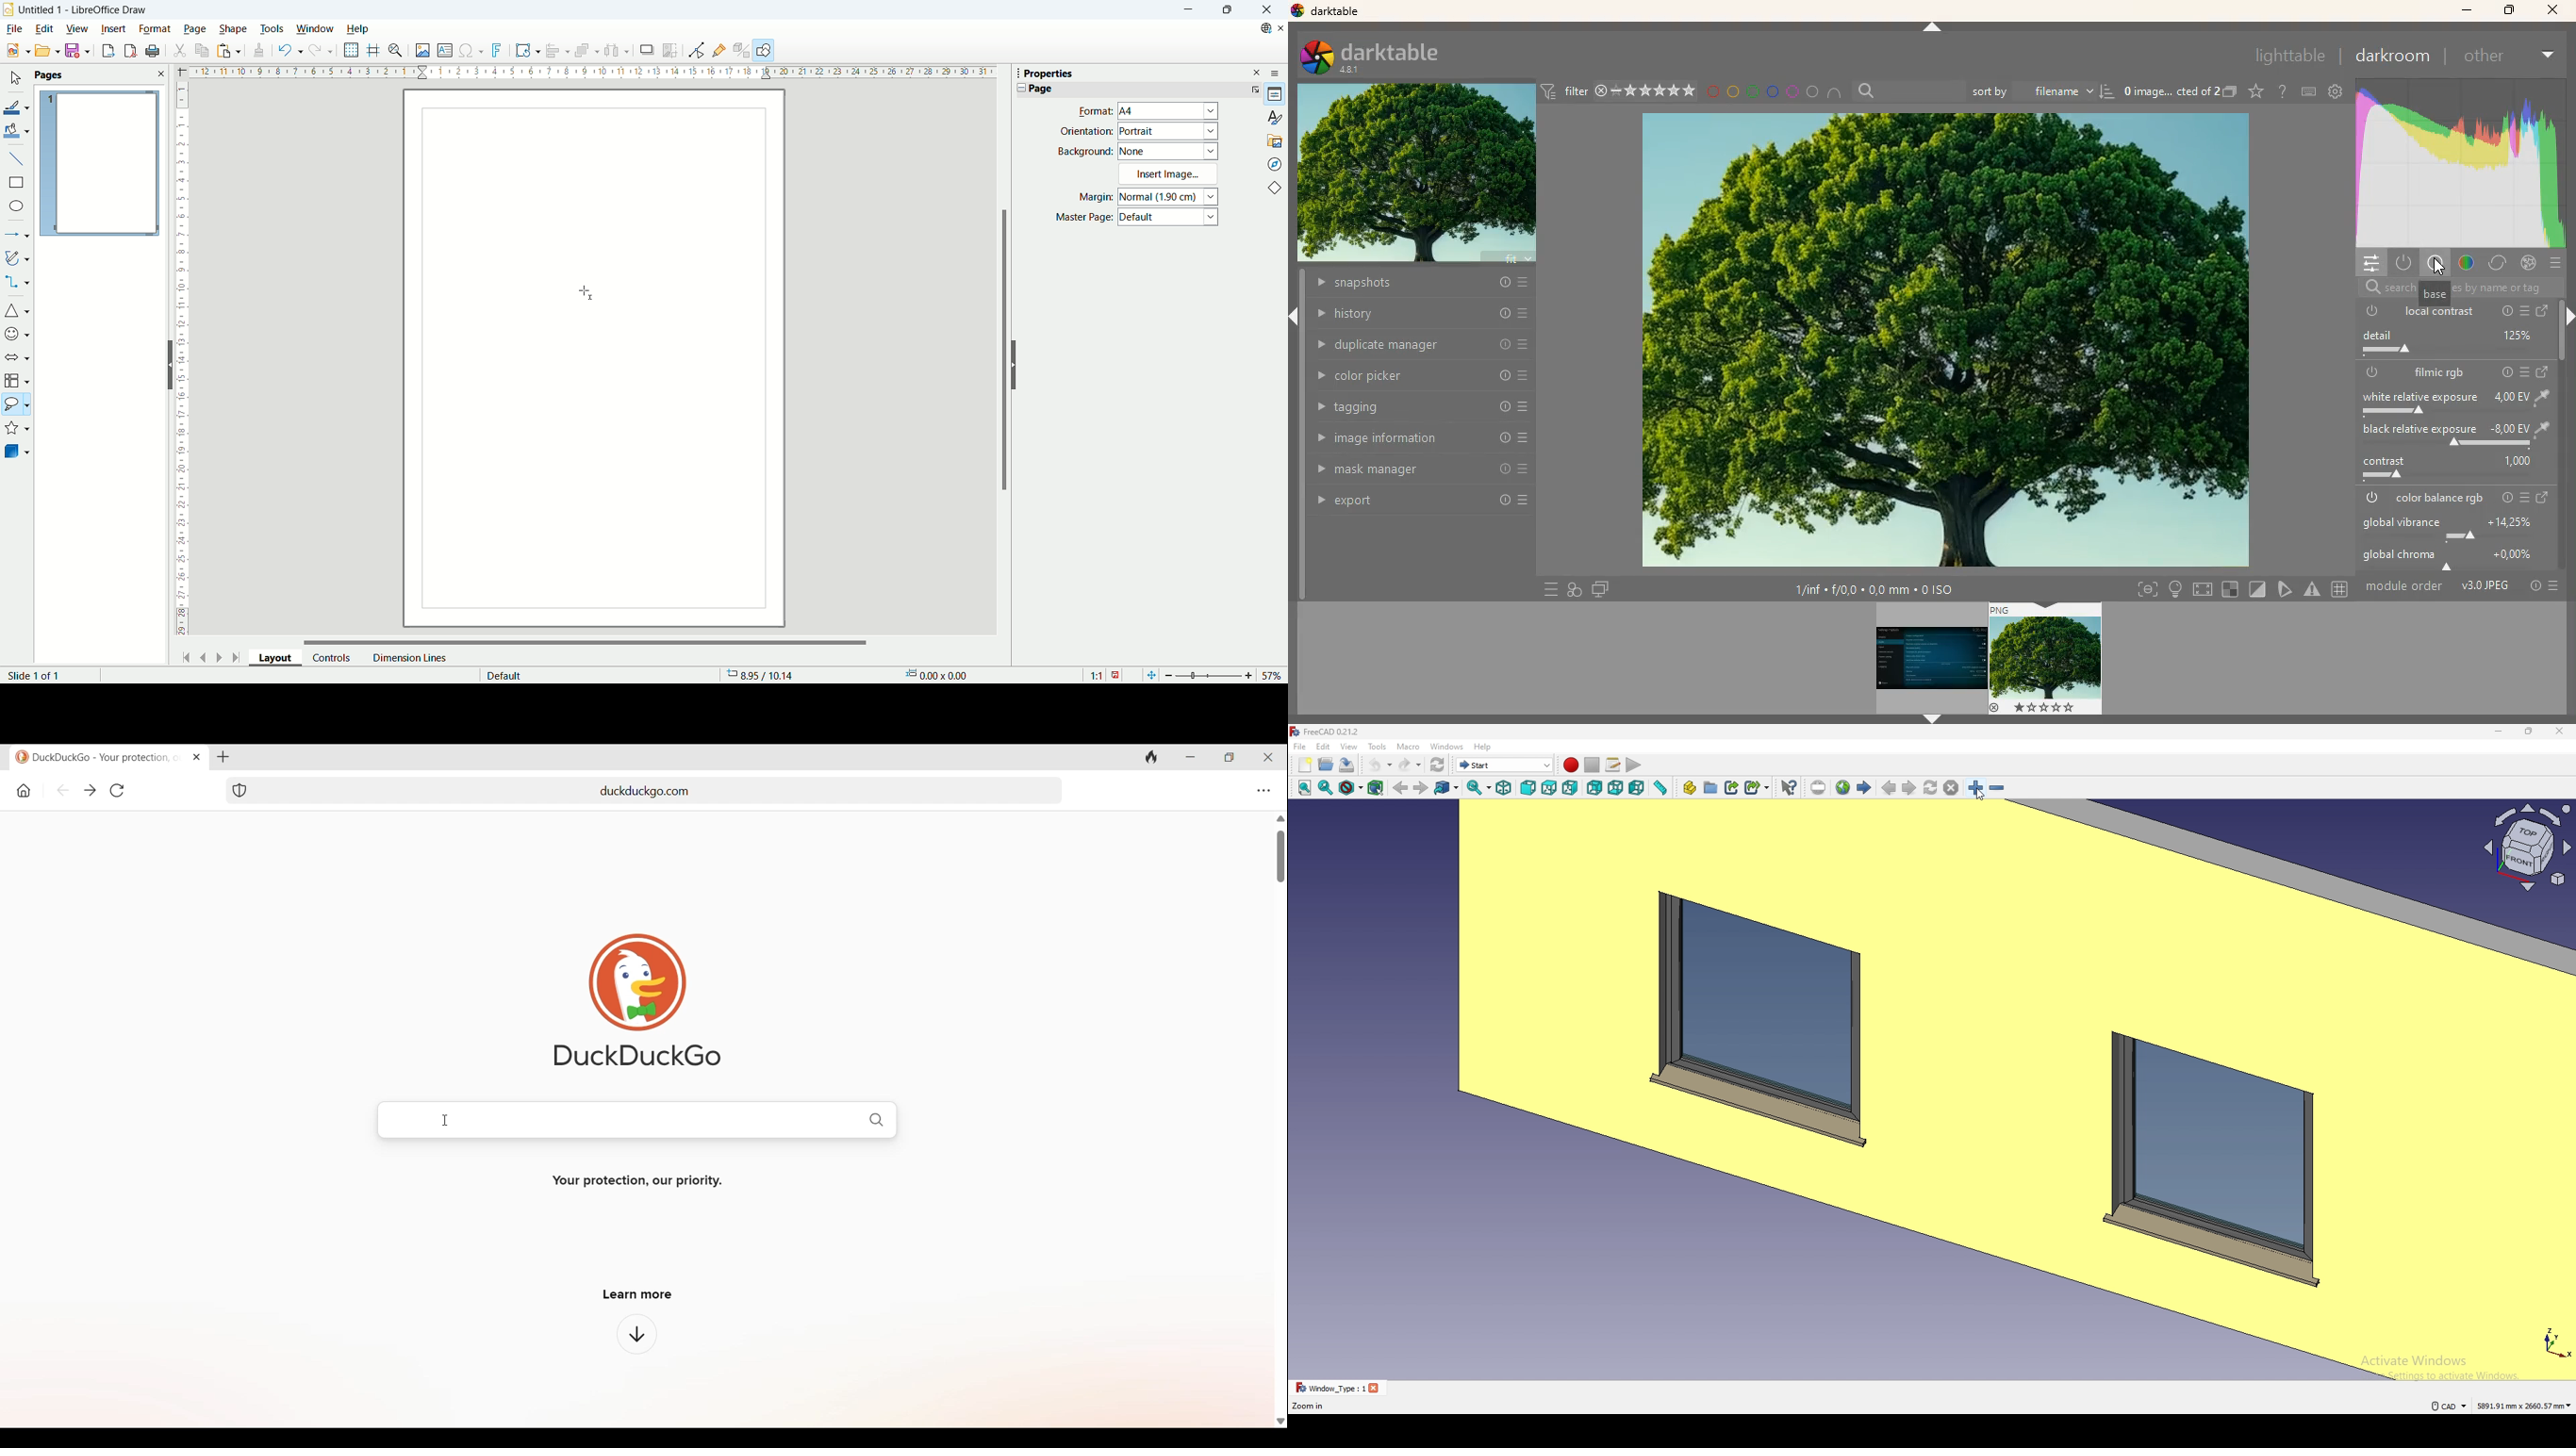 The height and width of the screenshot is (1456, 2576). Describe the element at coordinates (332, 658) in the screenshot. I see `control` at that location.